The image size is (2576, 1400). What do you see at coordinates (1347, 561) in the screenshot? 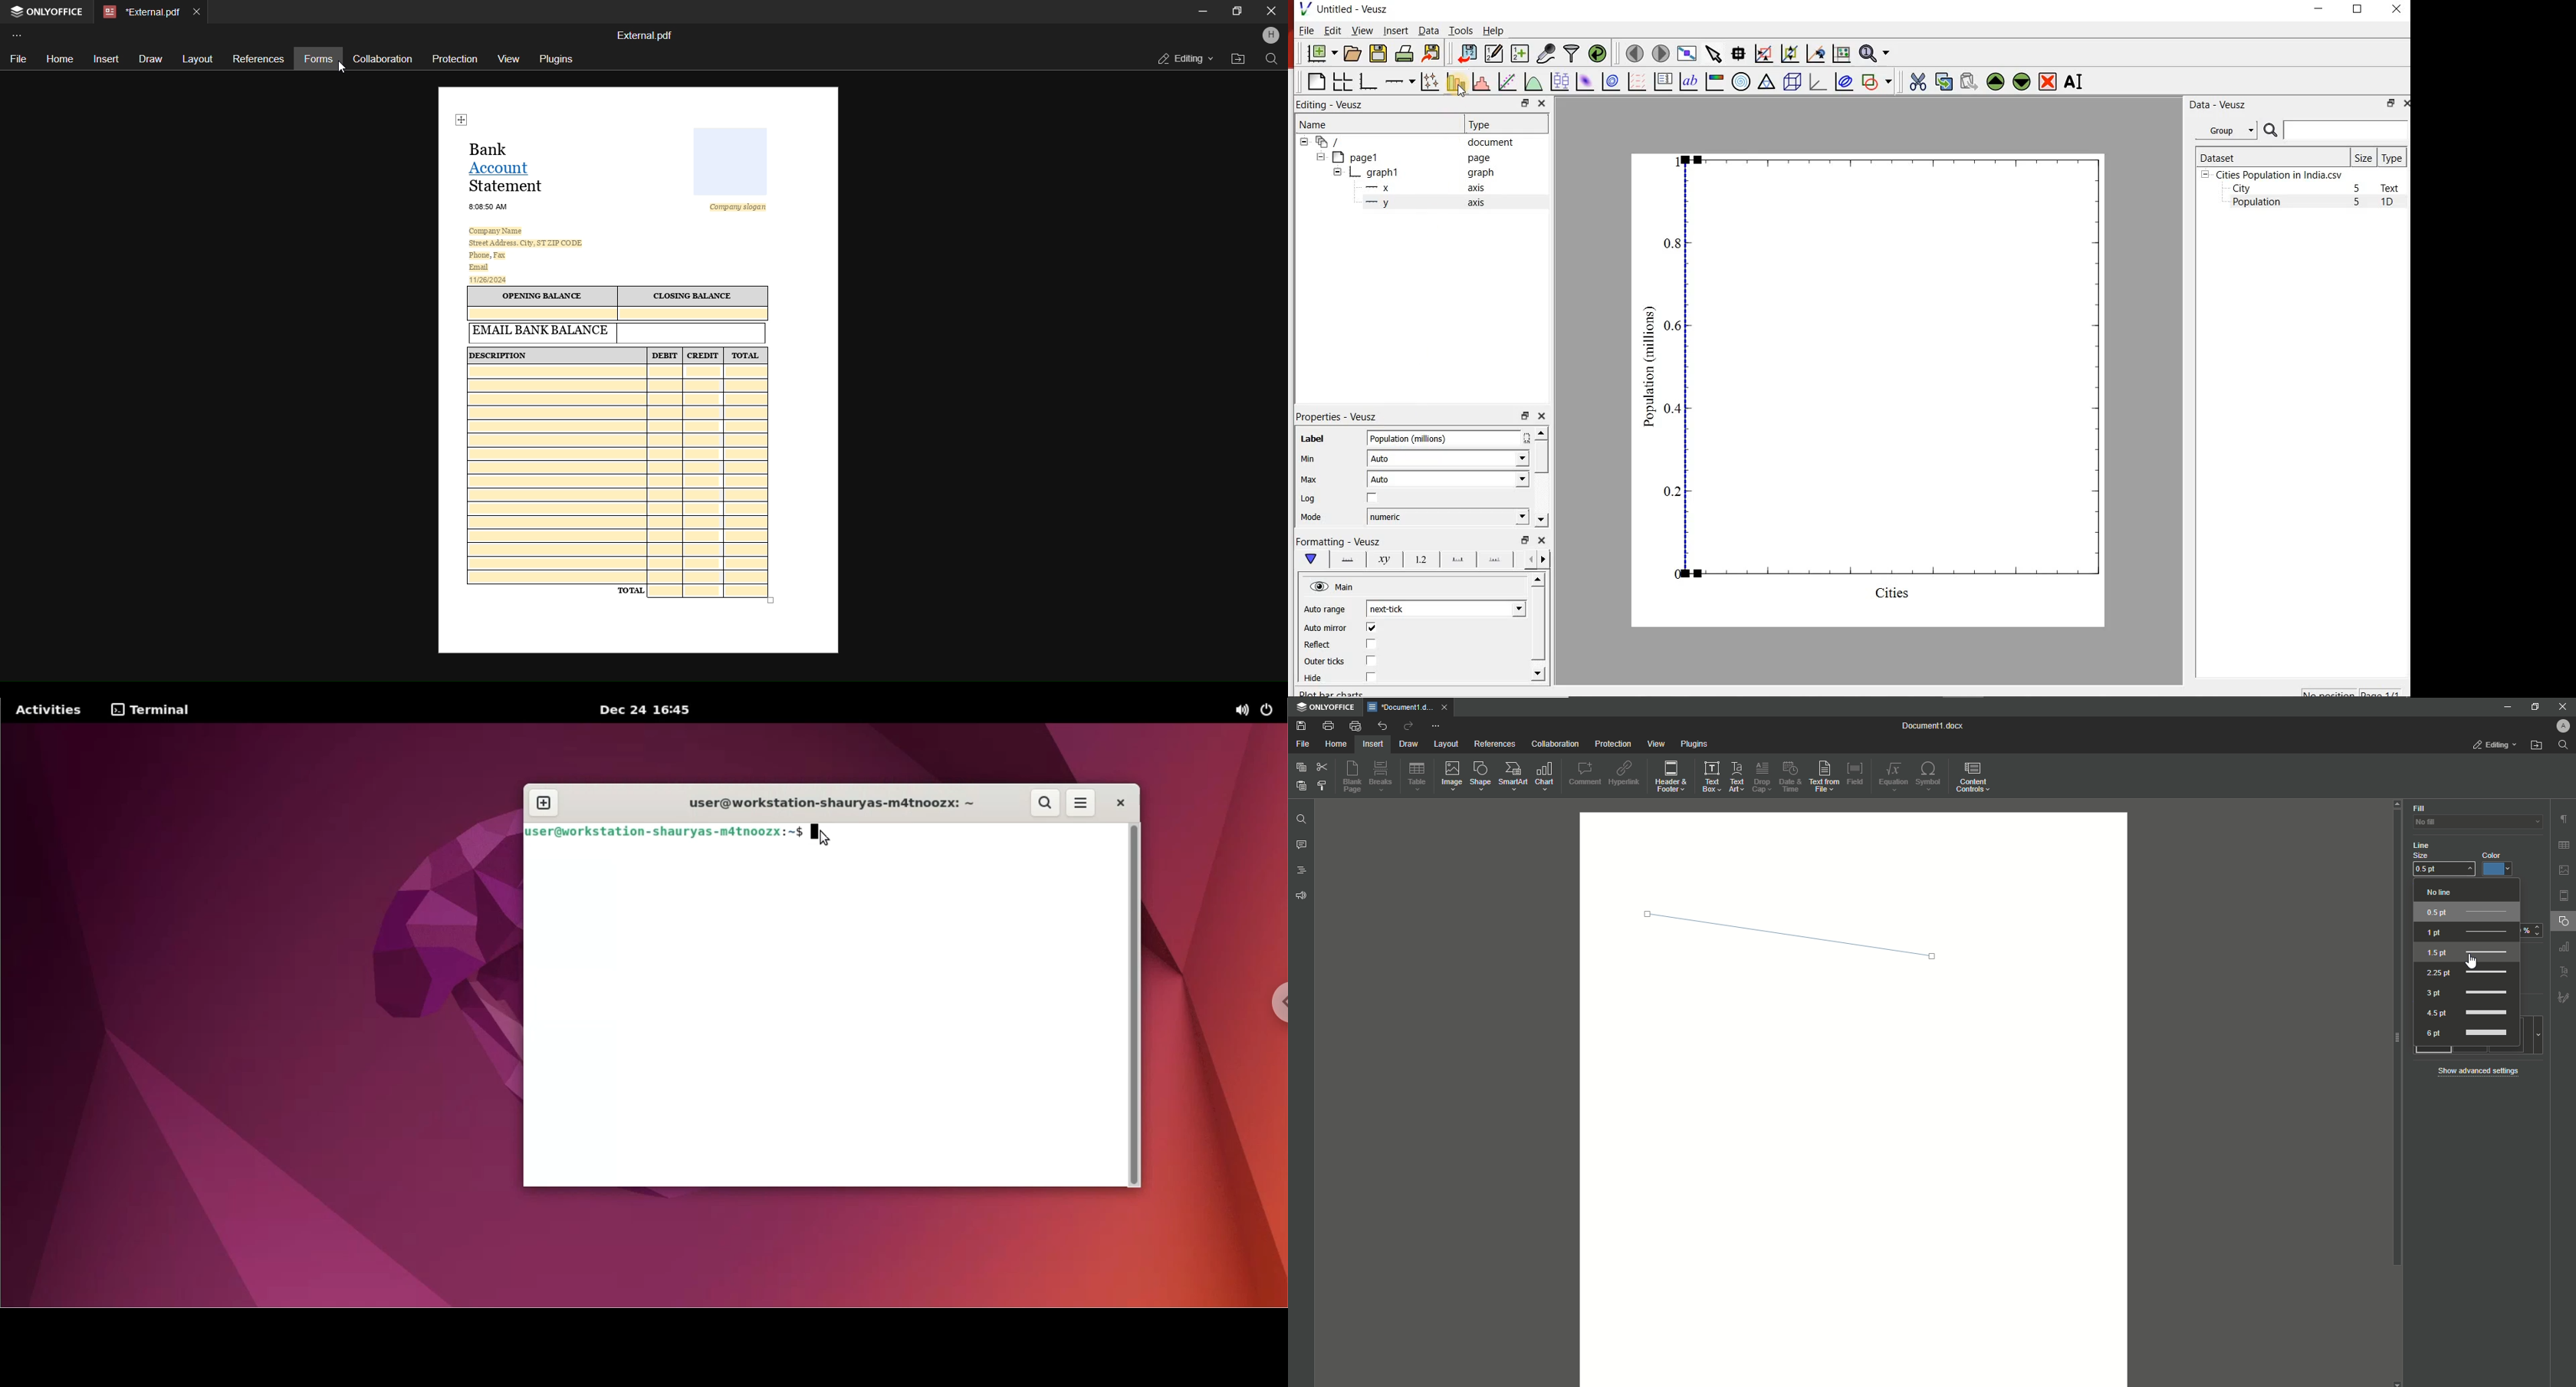
I see `Axis line` at bounding box center [1347, 561].